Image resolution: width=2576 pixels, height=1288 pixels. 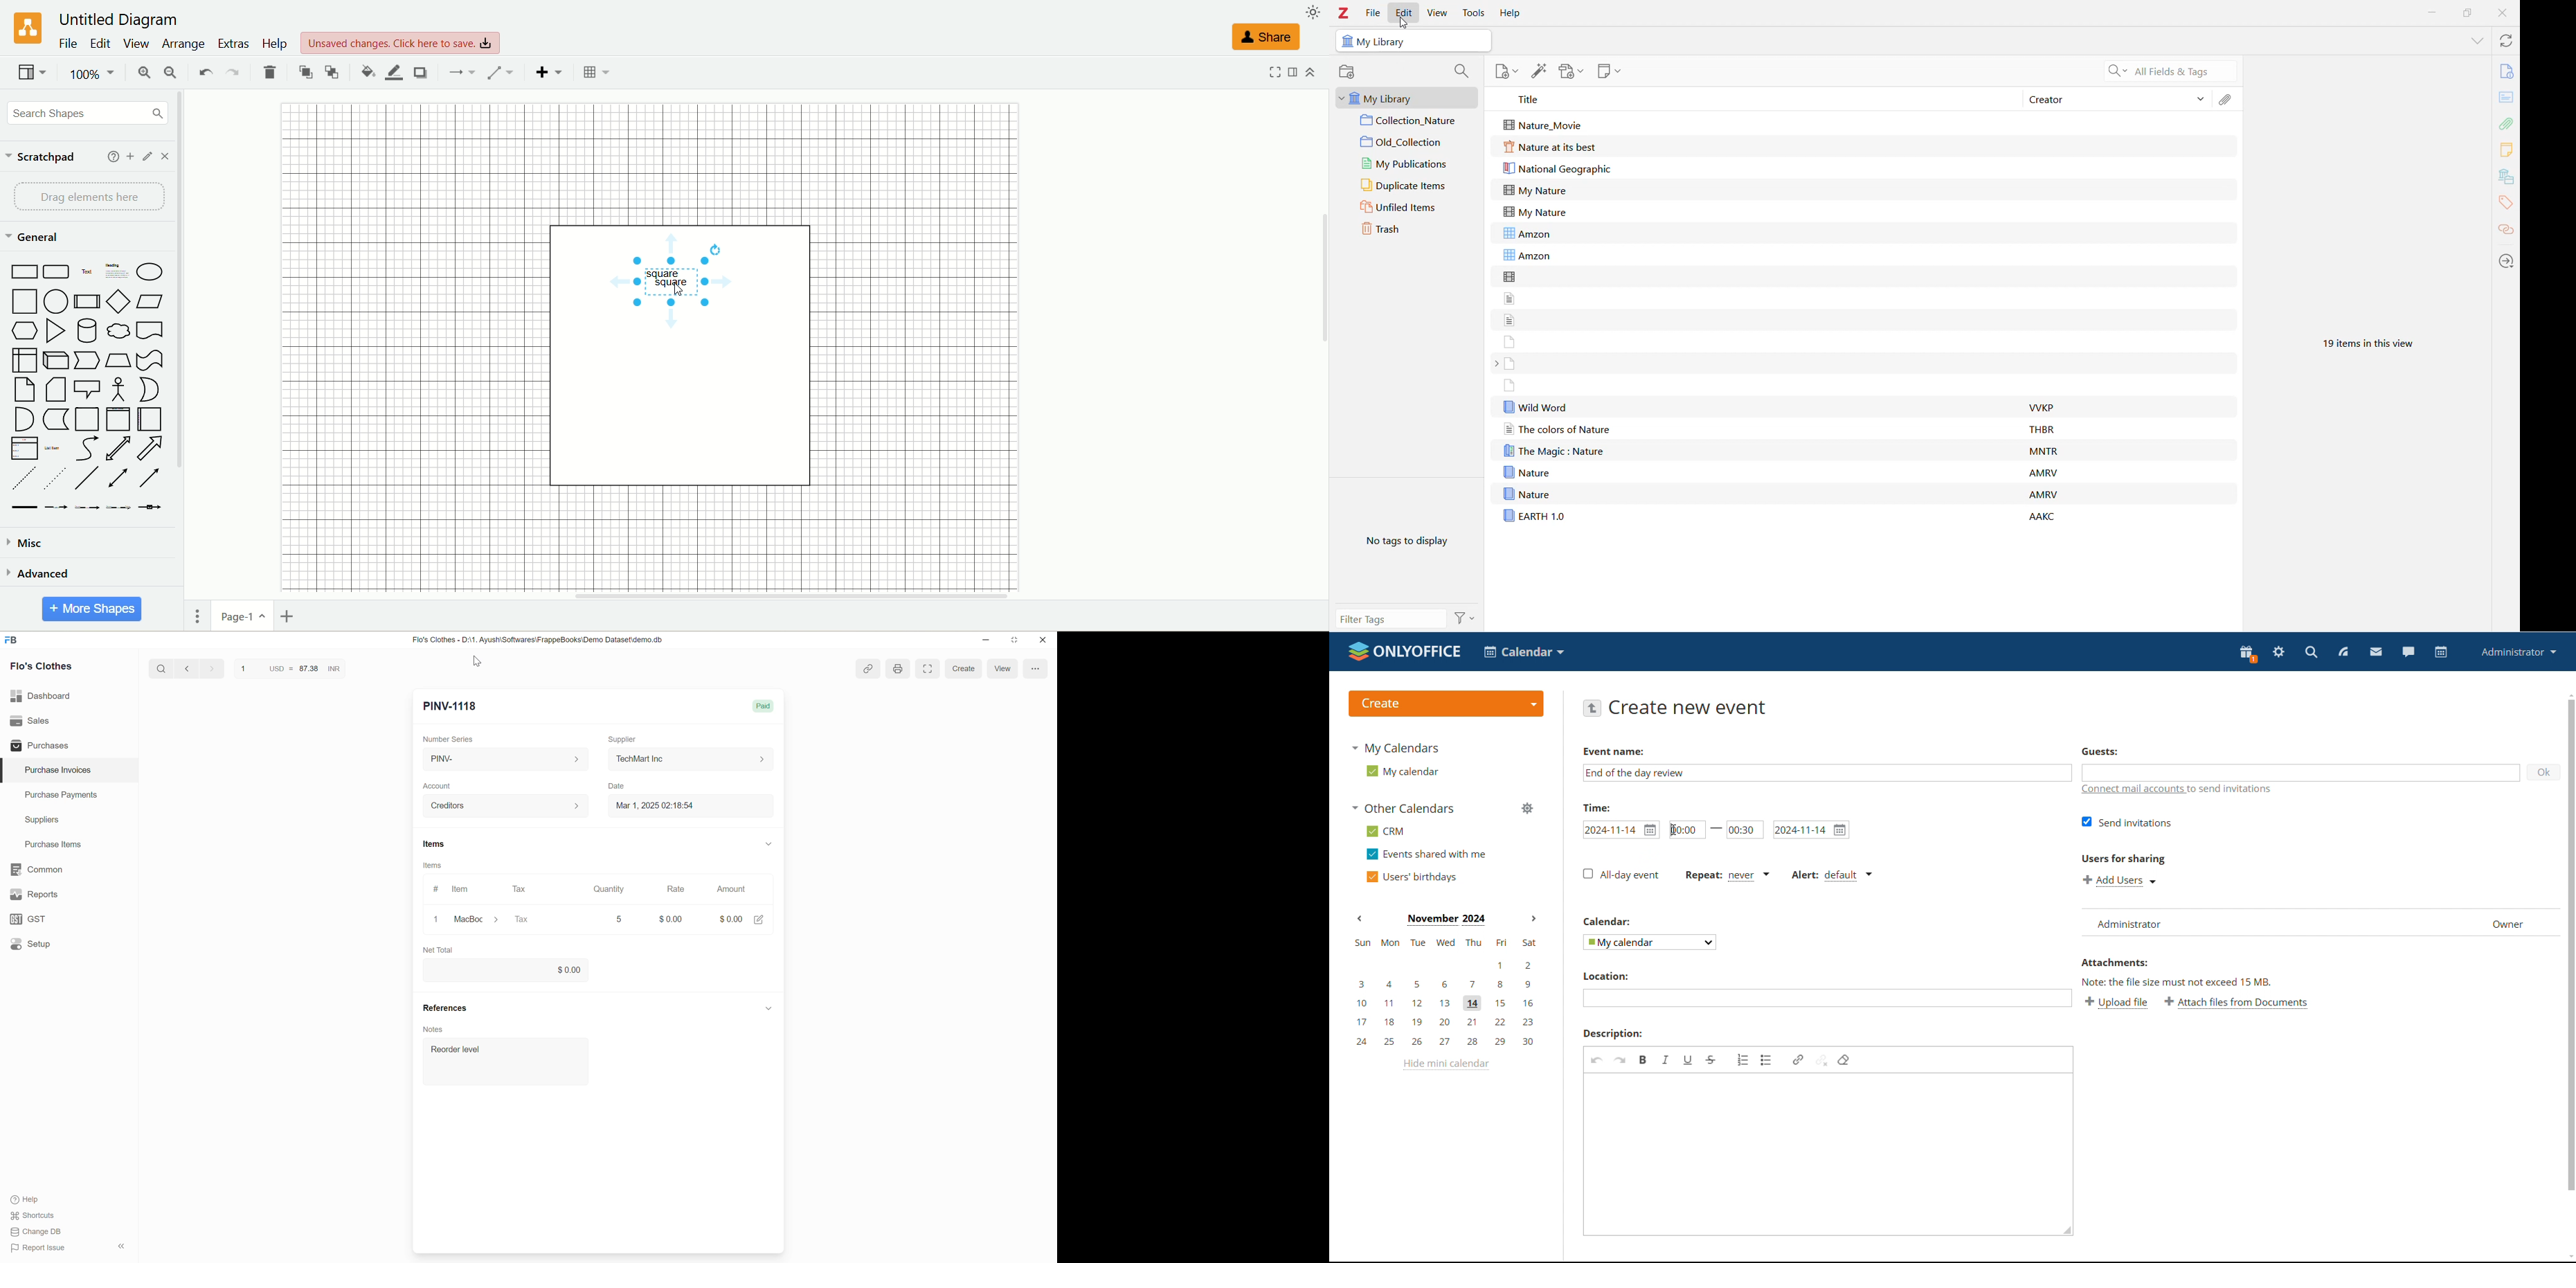 I want to click on Tax, so click(x=544, y=920).